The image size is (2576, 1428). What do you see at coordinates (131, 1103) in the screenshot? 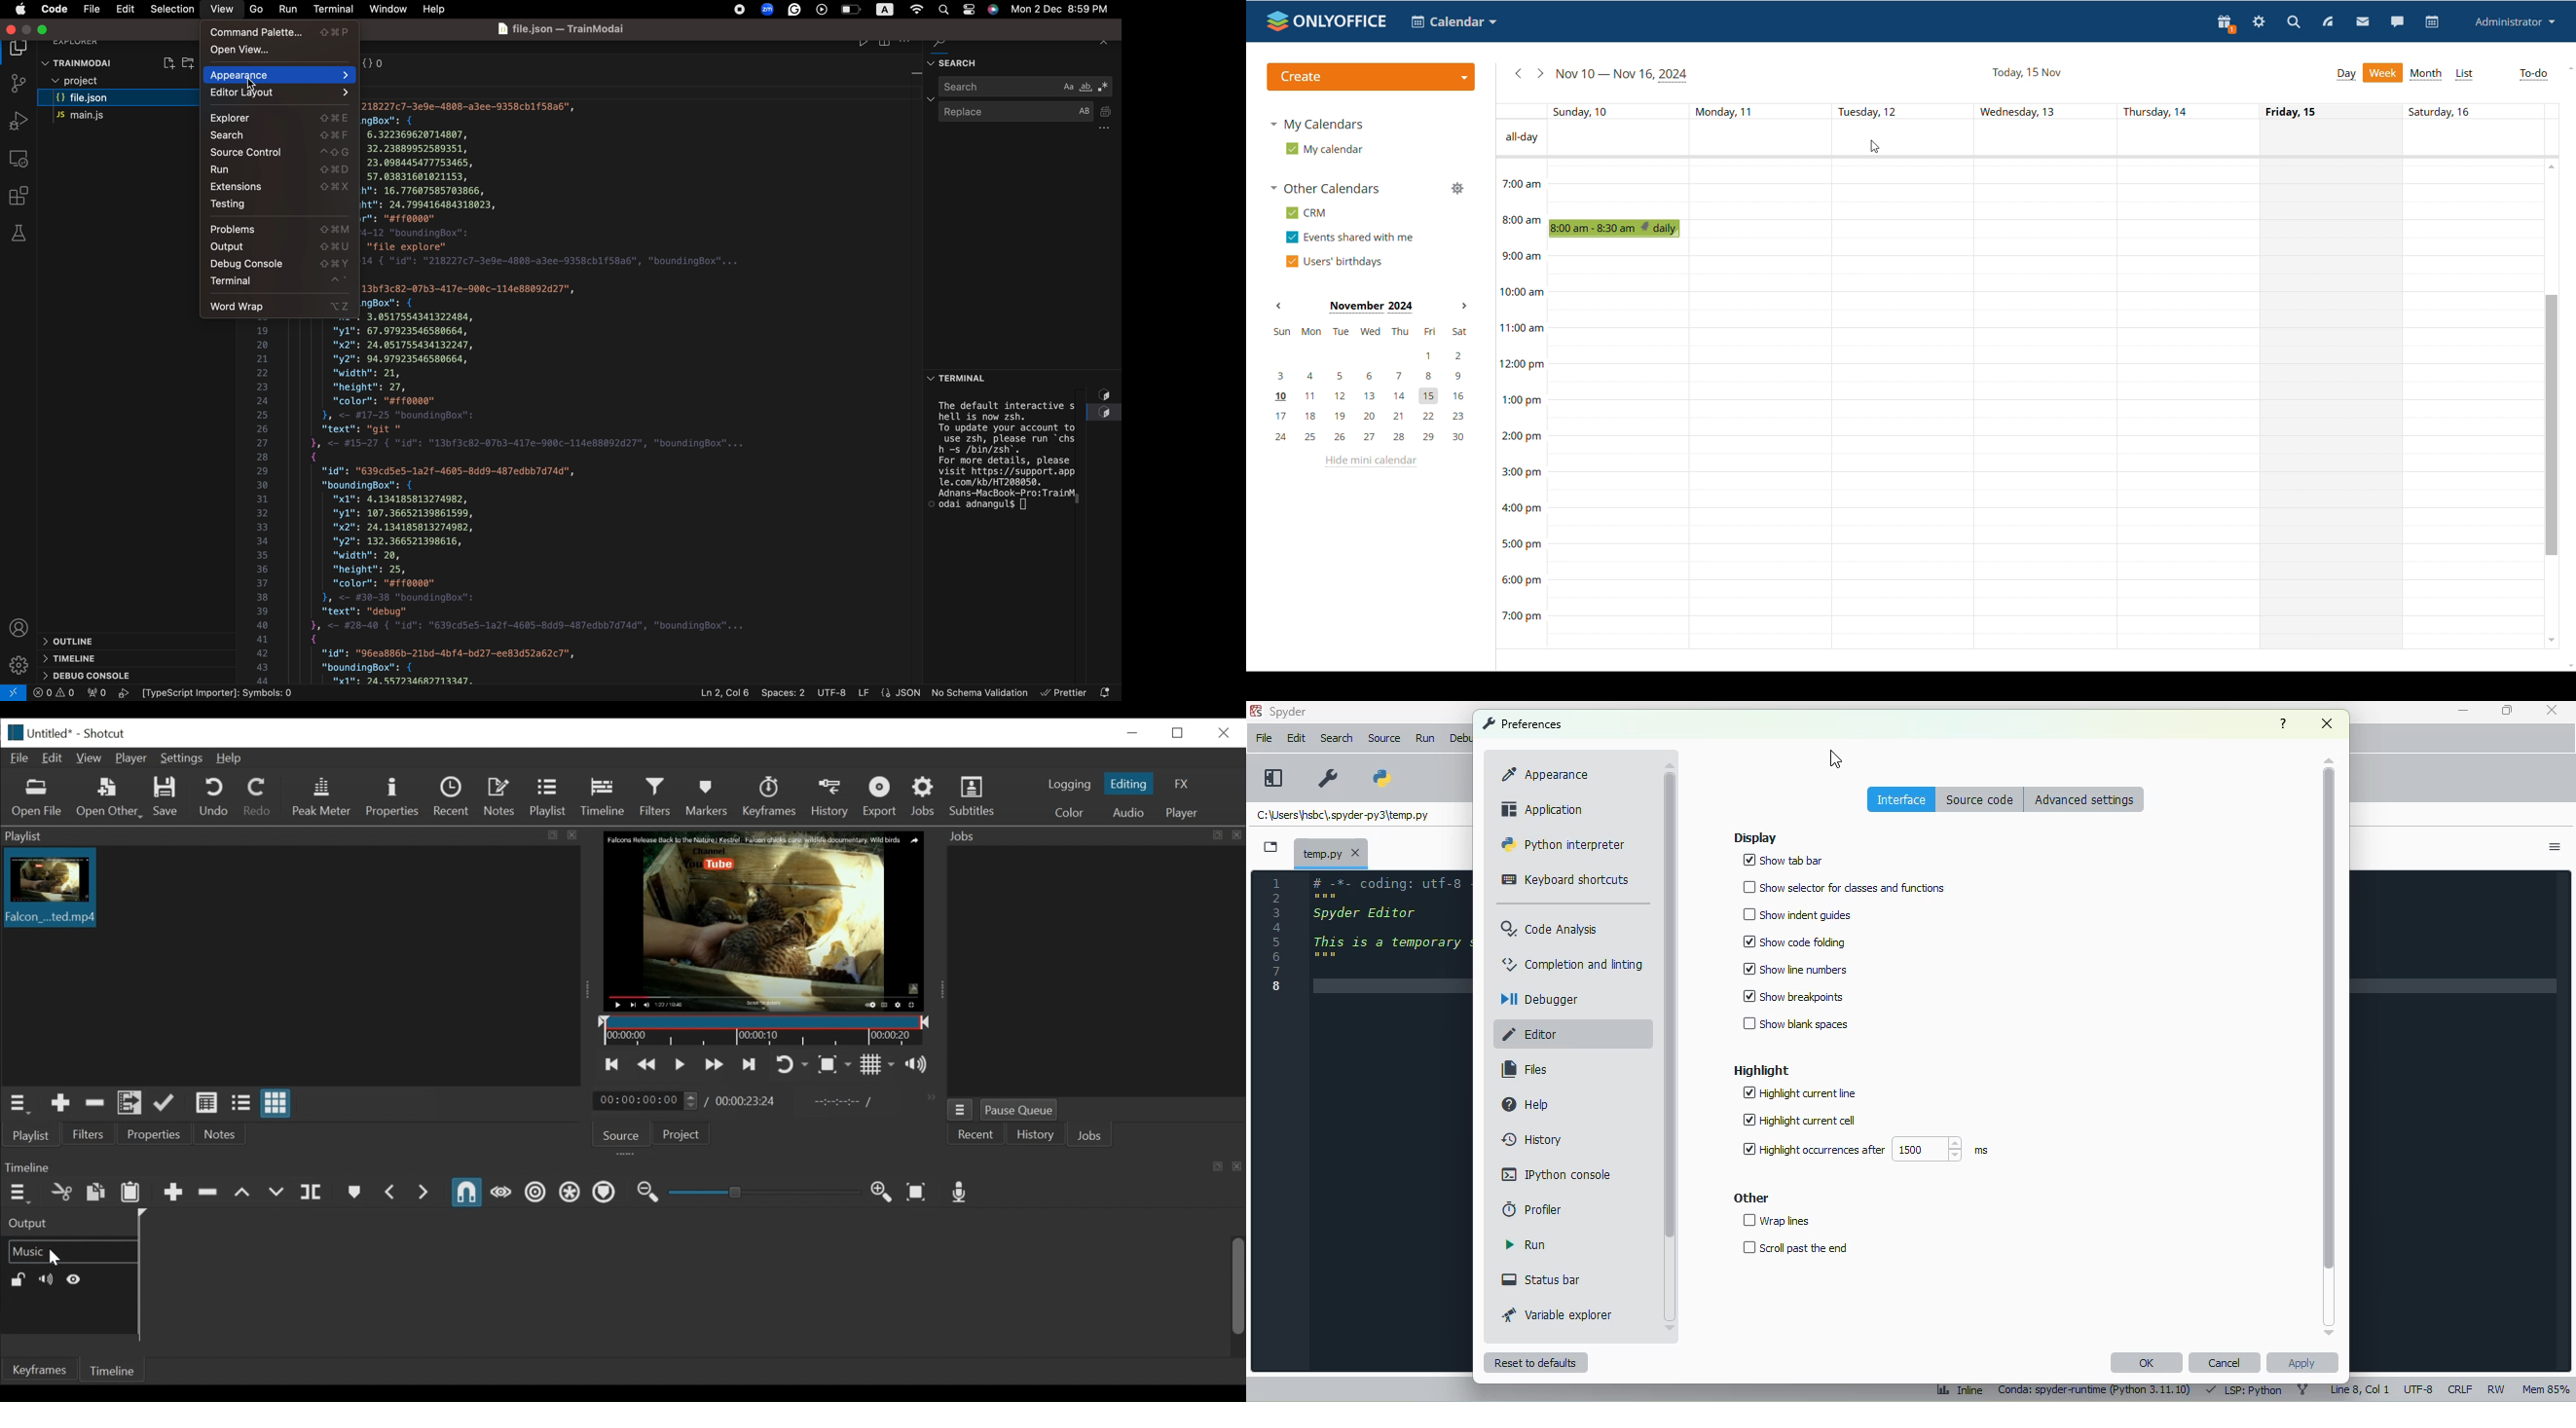
I see `Add files to the playlist` at bounding box center [131, 1103].